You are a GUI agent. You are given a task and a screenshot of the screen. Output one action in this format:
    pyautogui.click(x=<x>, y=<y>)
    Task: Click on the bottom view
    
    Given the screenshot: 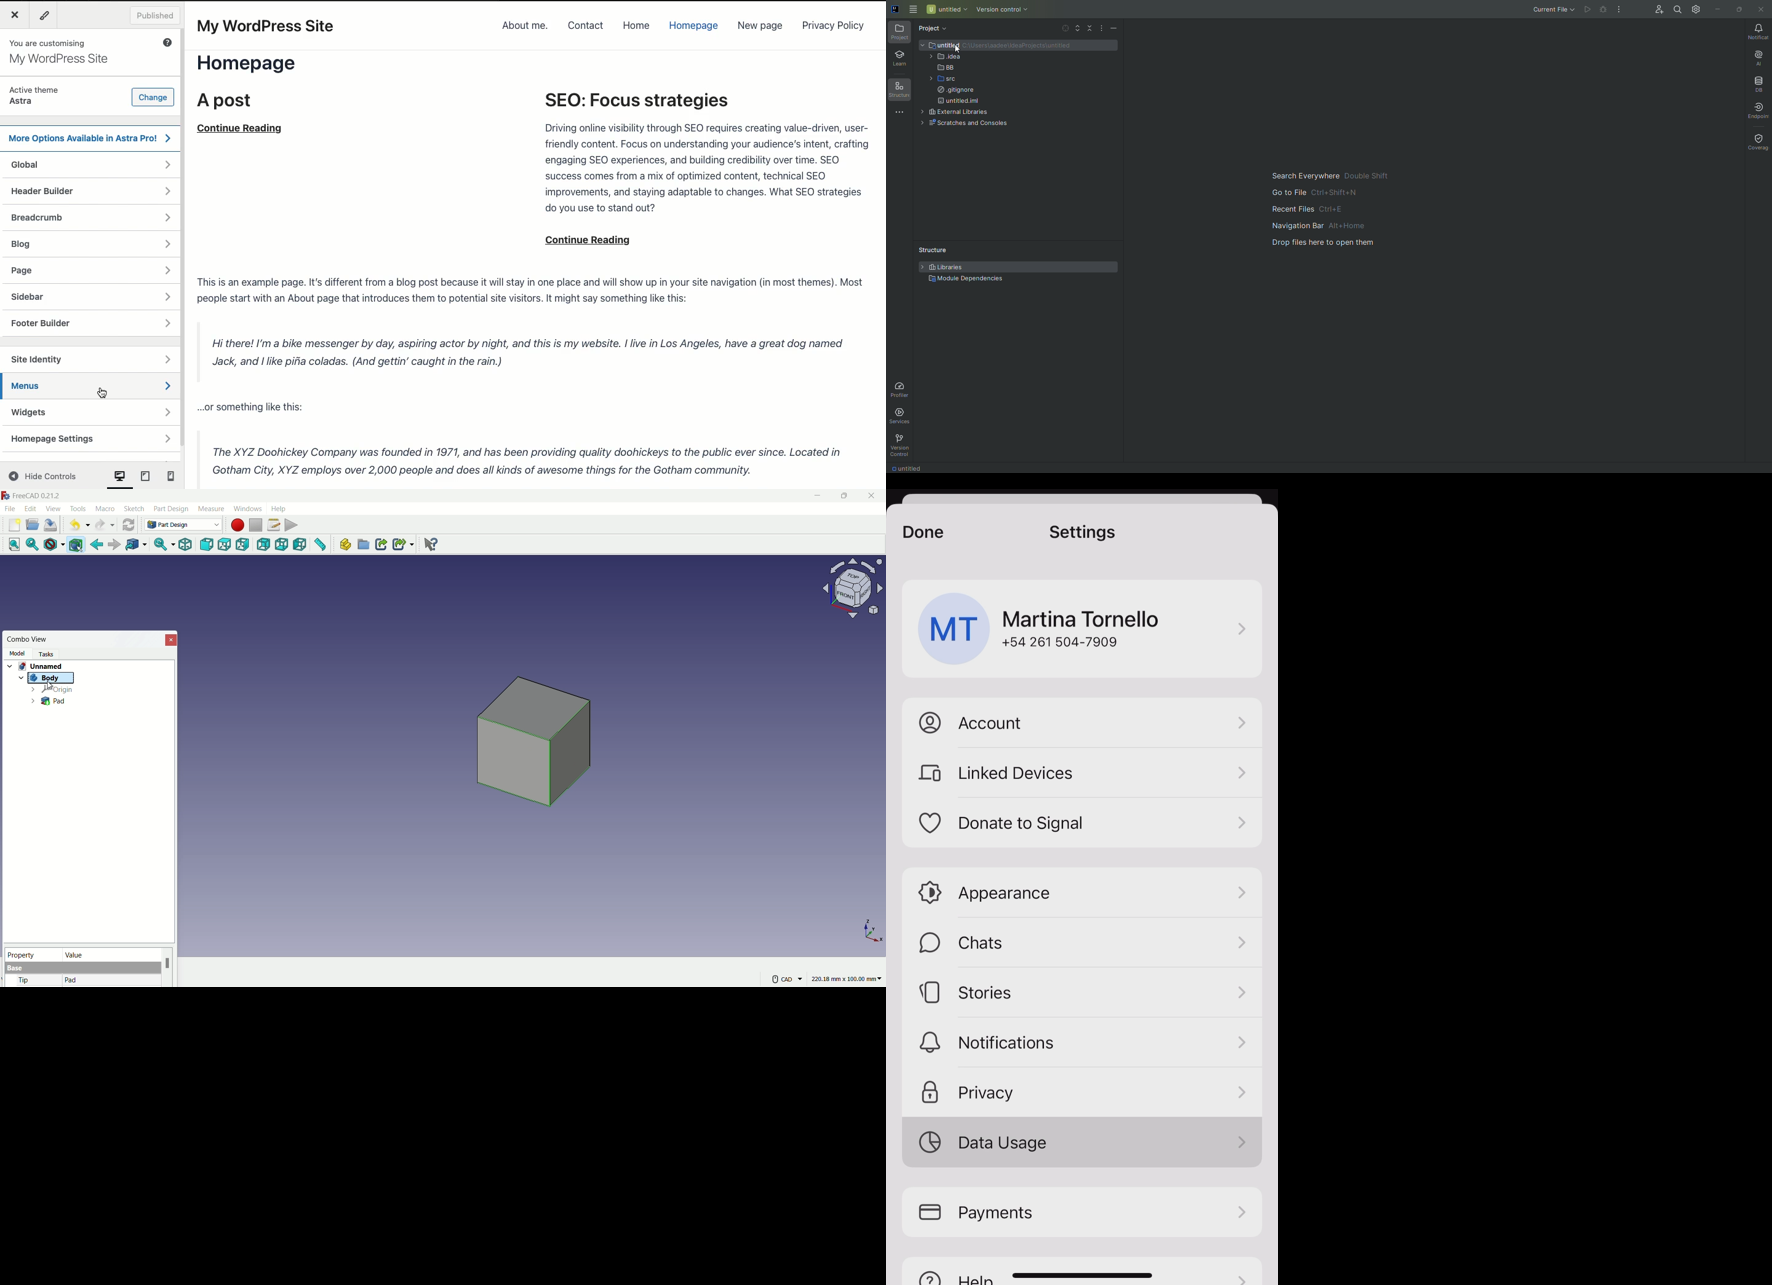 What is the action you would take?
    pyautogui.click(x=283, y=545)
    